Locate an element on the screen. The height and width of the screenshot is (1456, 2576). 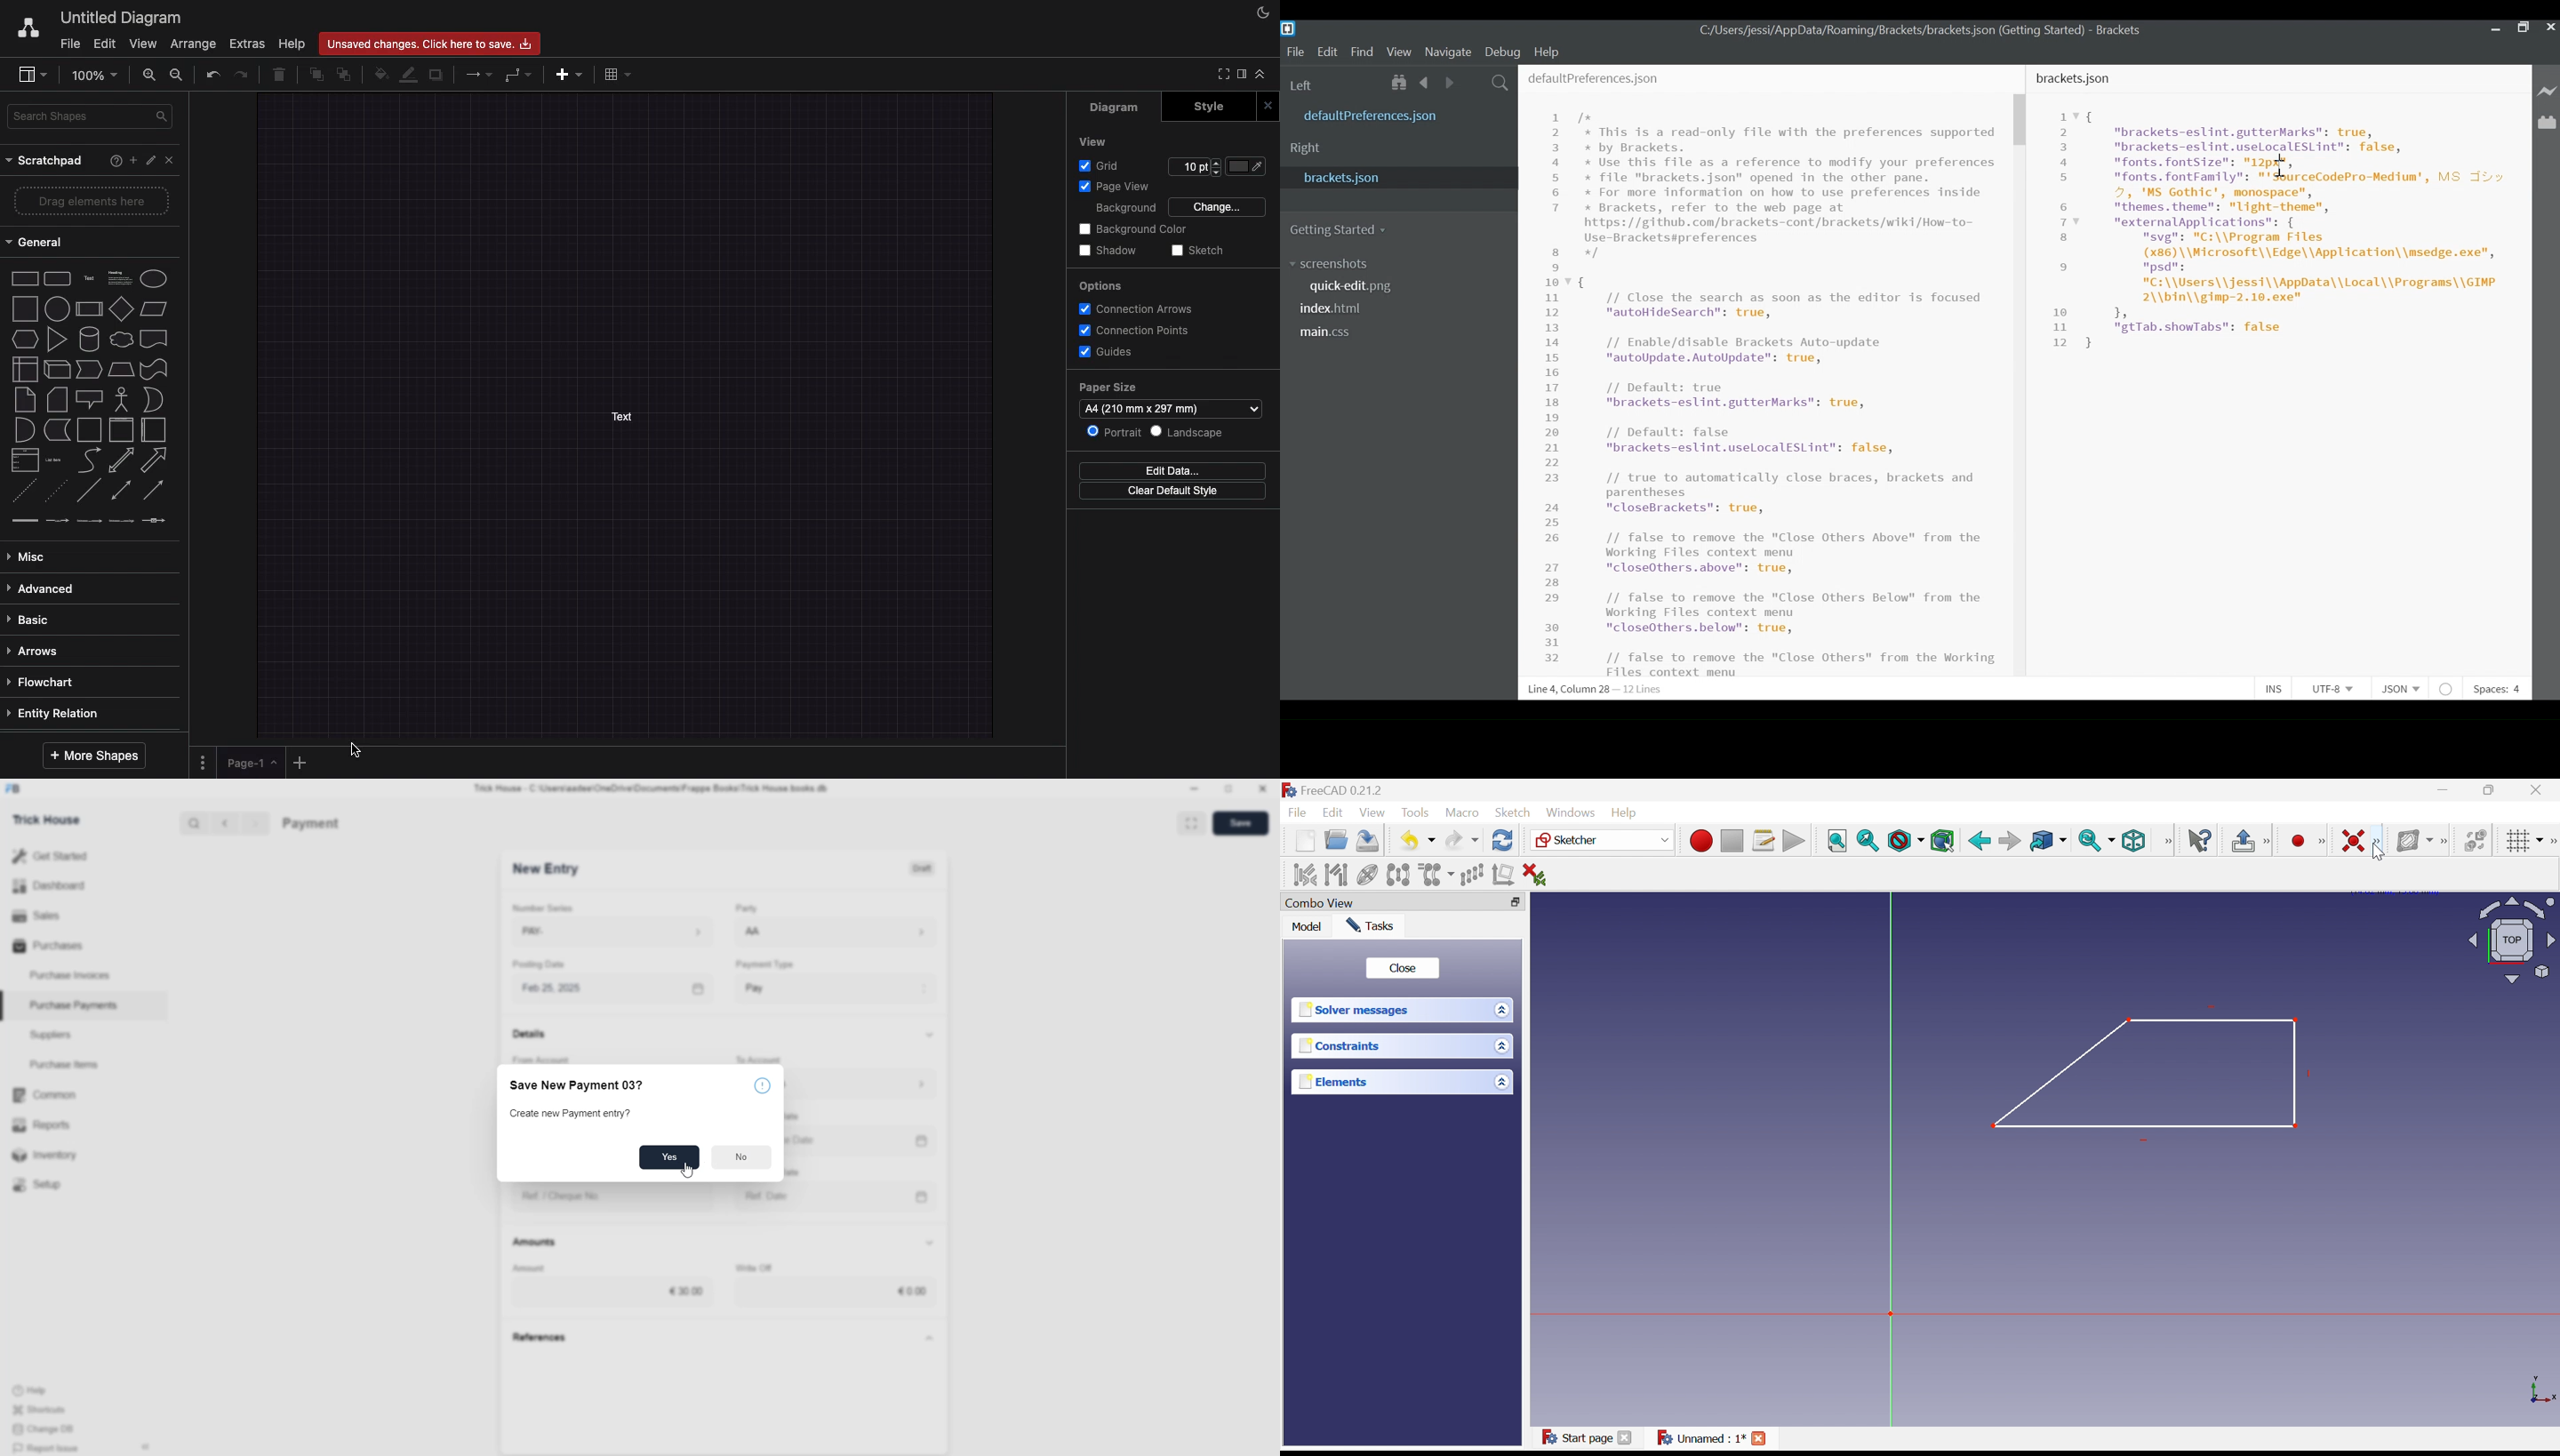
FB is located at coordinates (15, 787).